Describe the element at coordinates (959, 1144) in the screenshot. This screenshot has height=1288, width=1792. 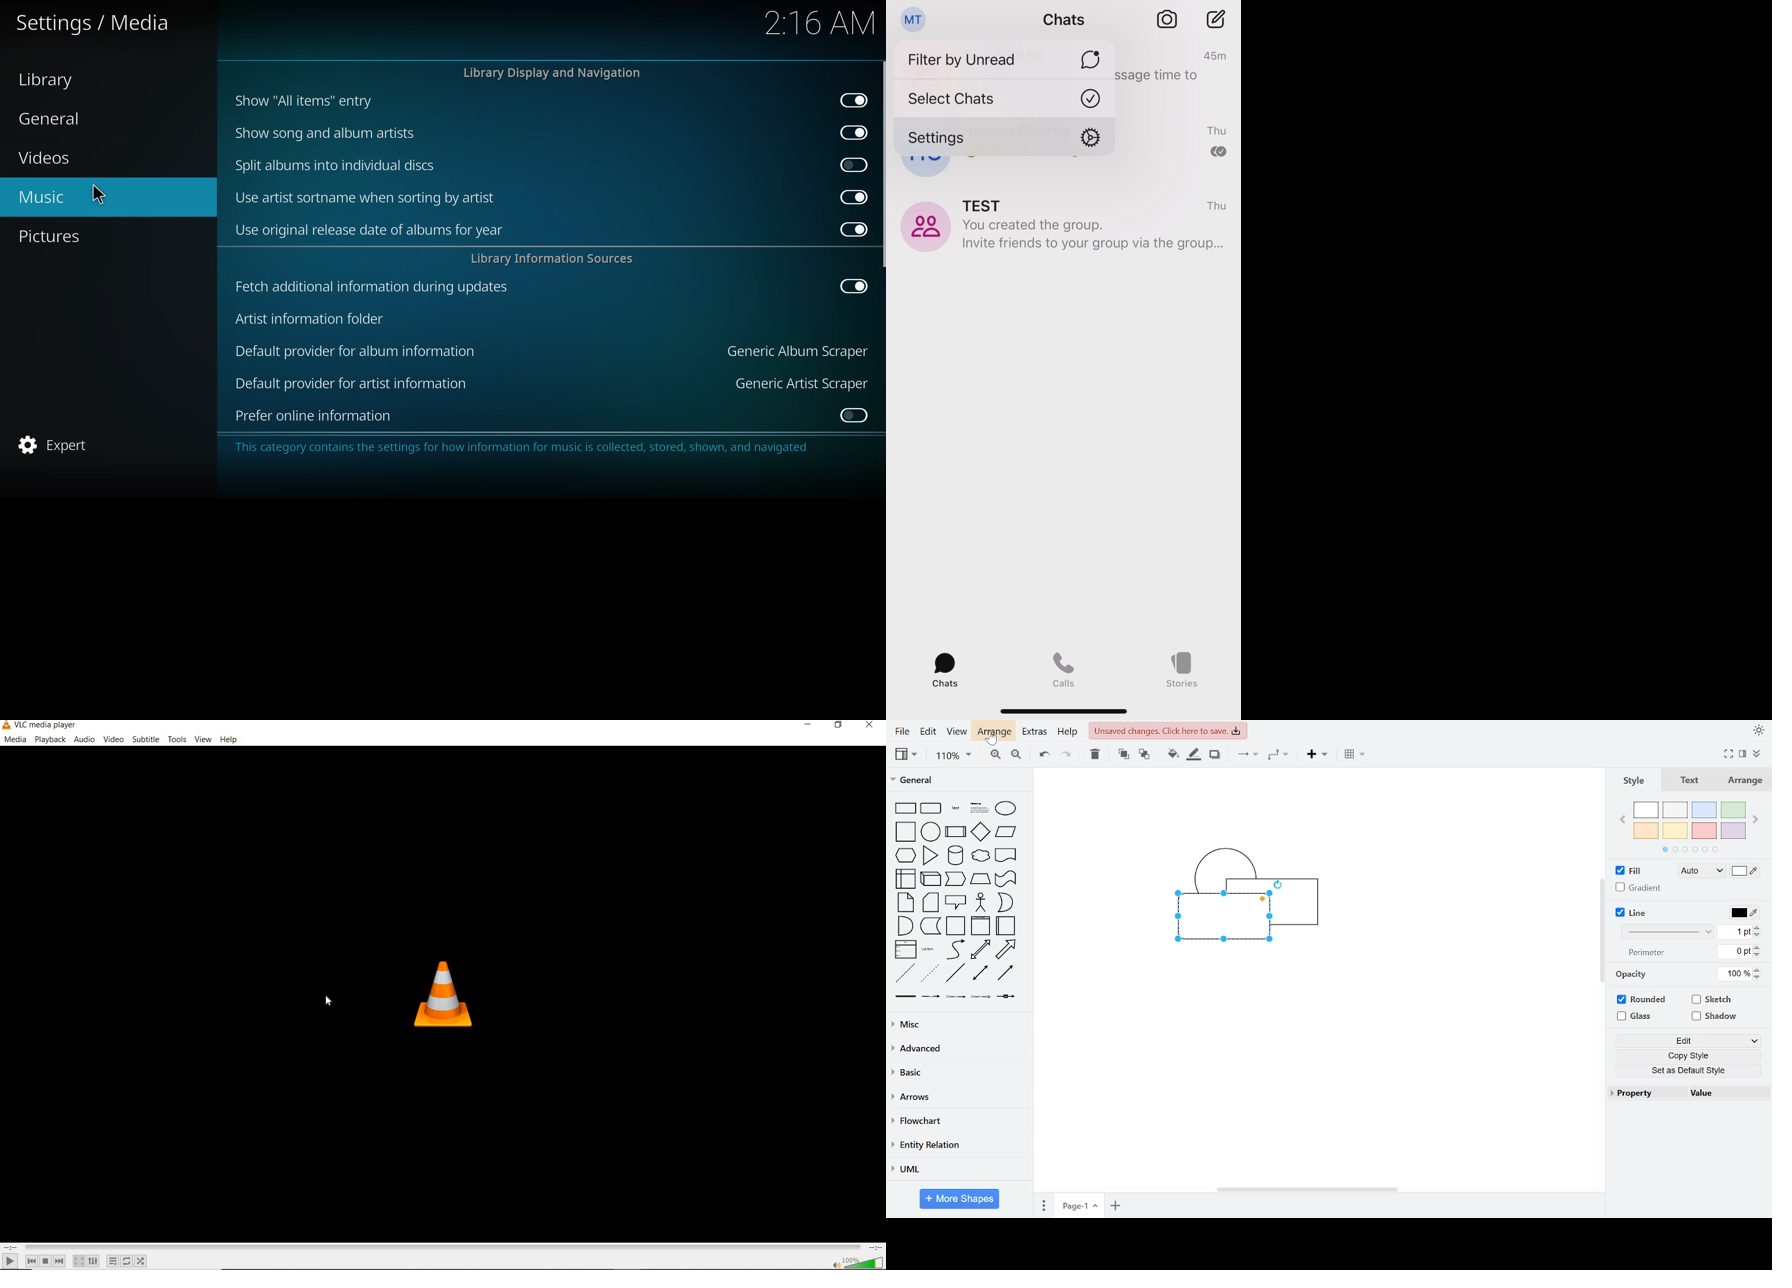
I see `entity relation` at that location.